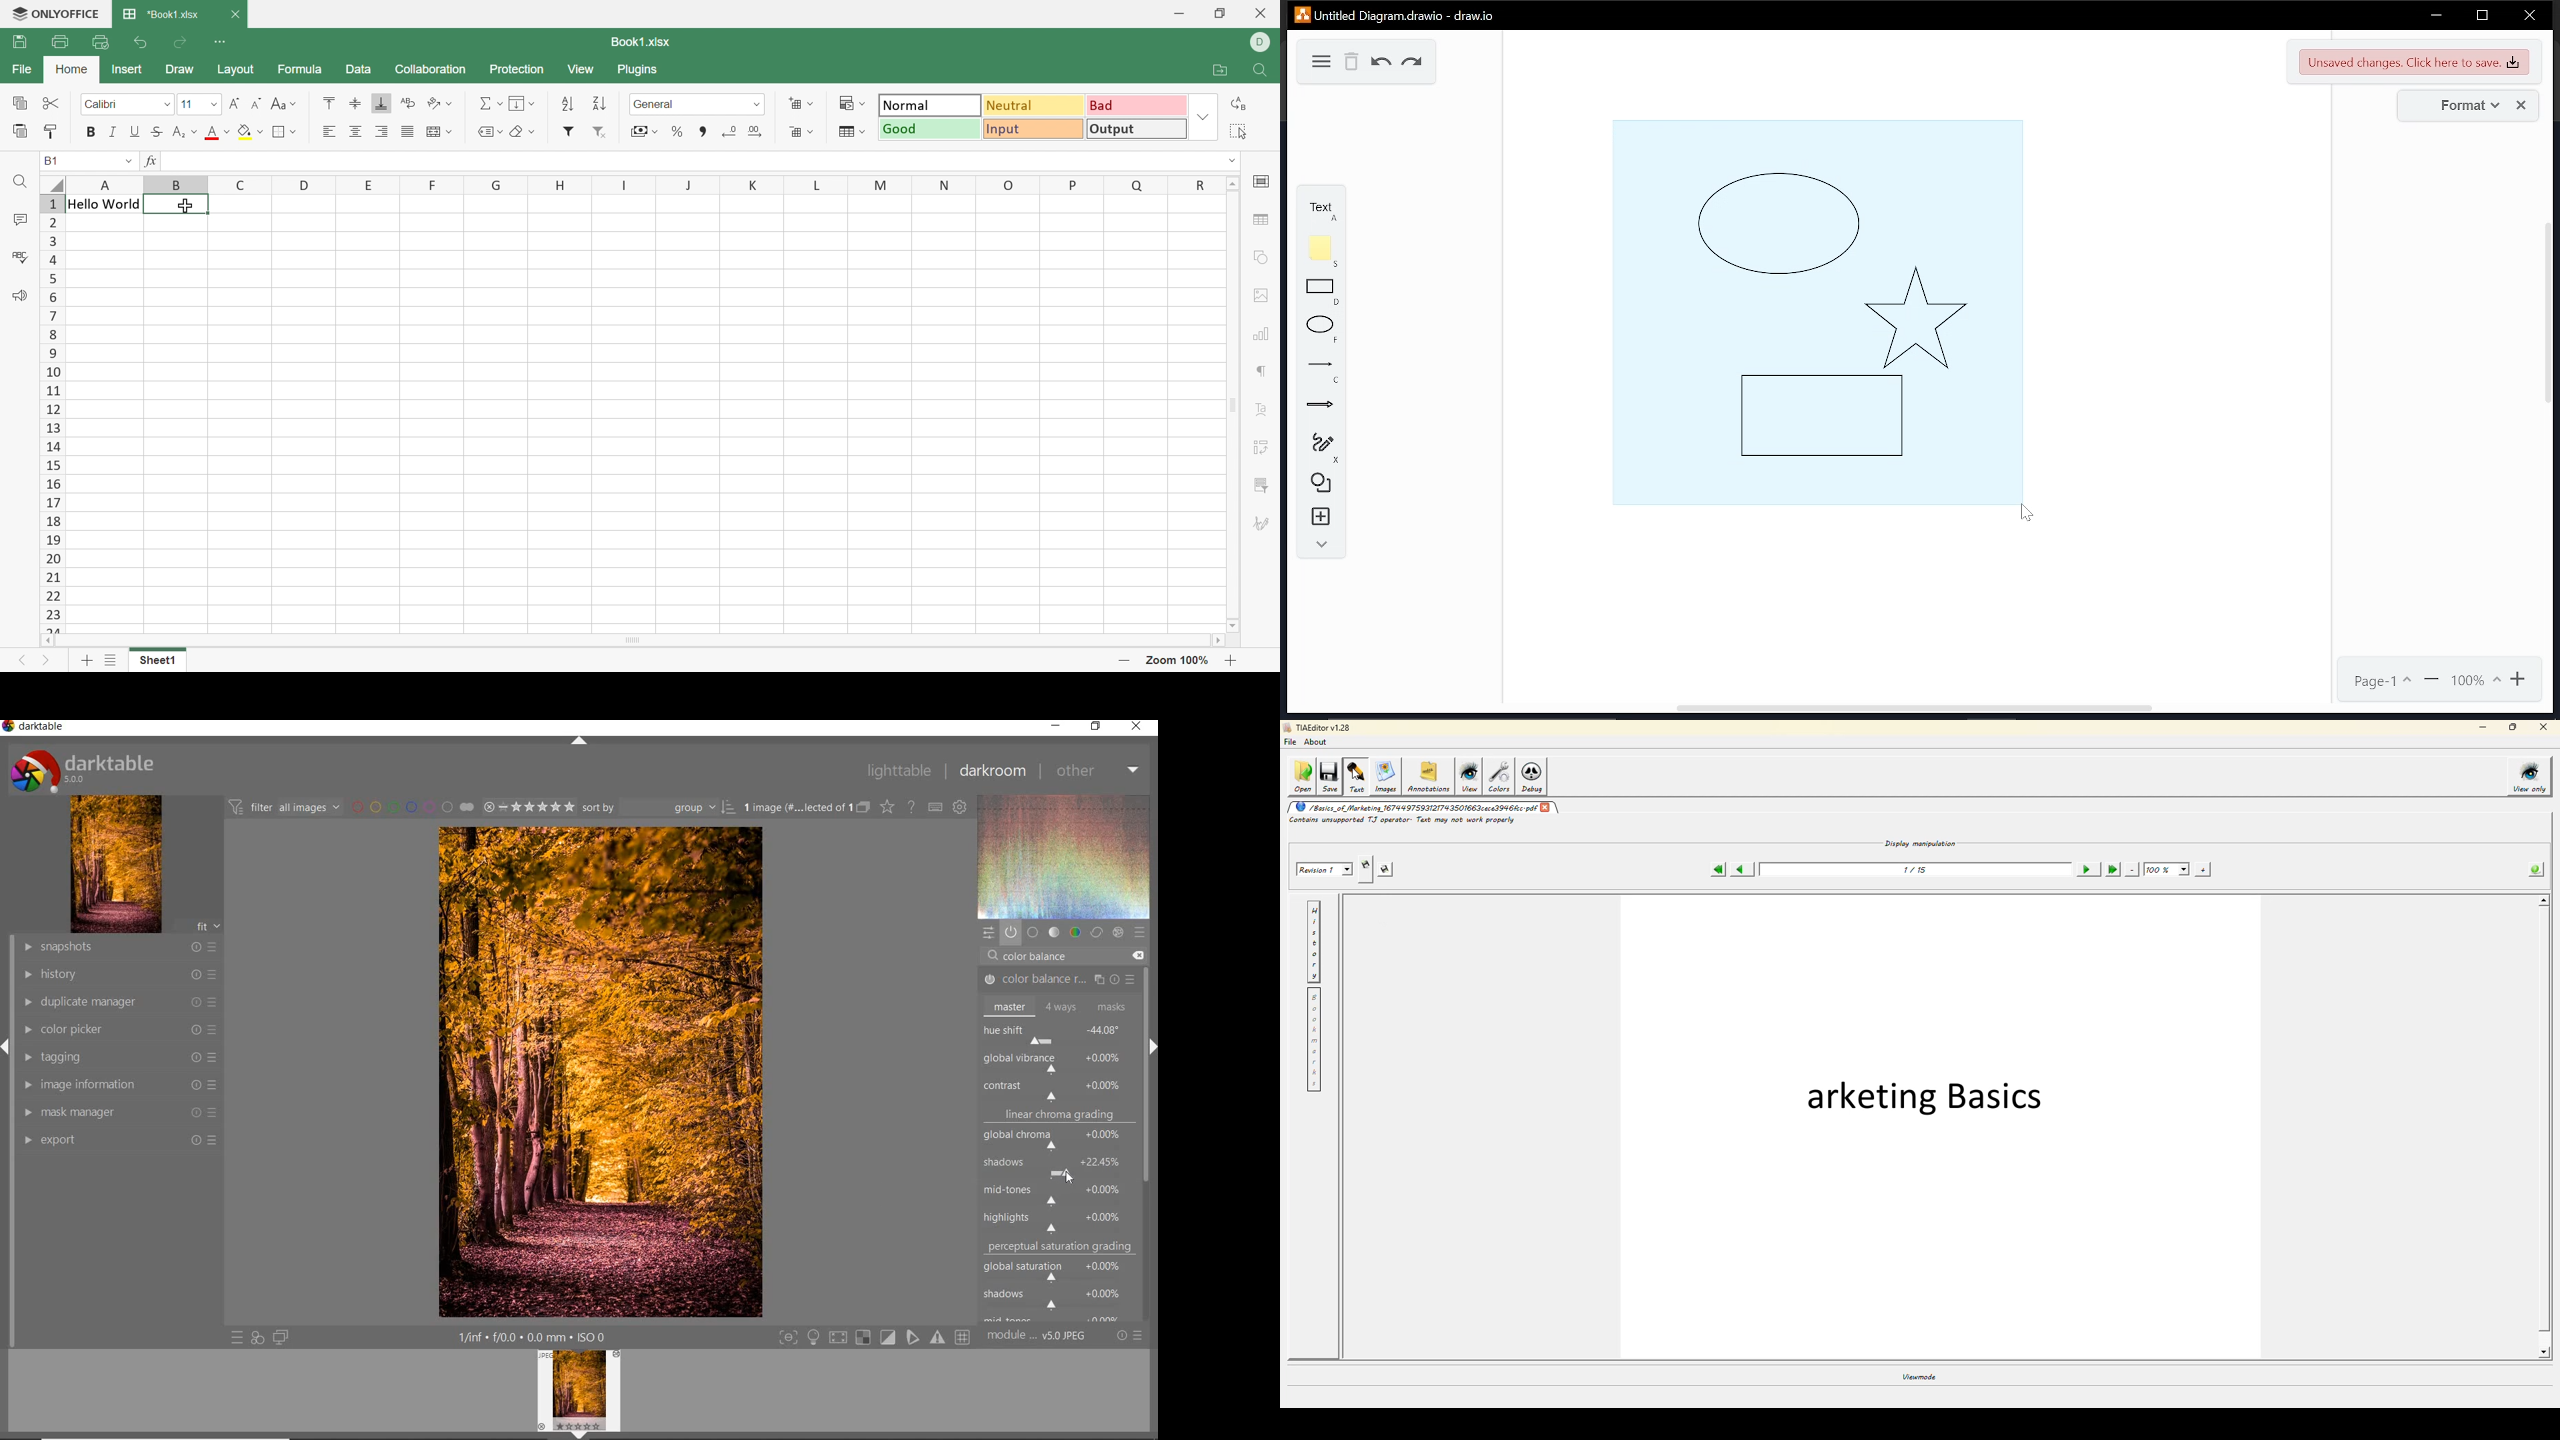  What do you see at coordinates (117, 864) in the screenshot?
I see `image` at bounding box center [117, 864].